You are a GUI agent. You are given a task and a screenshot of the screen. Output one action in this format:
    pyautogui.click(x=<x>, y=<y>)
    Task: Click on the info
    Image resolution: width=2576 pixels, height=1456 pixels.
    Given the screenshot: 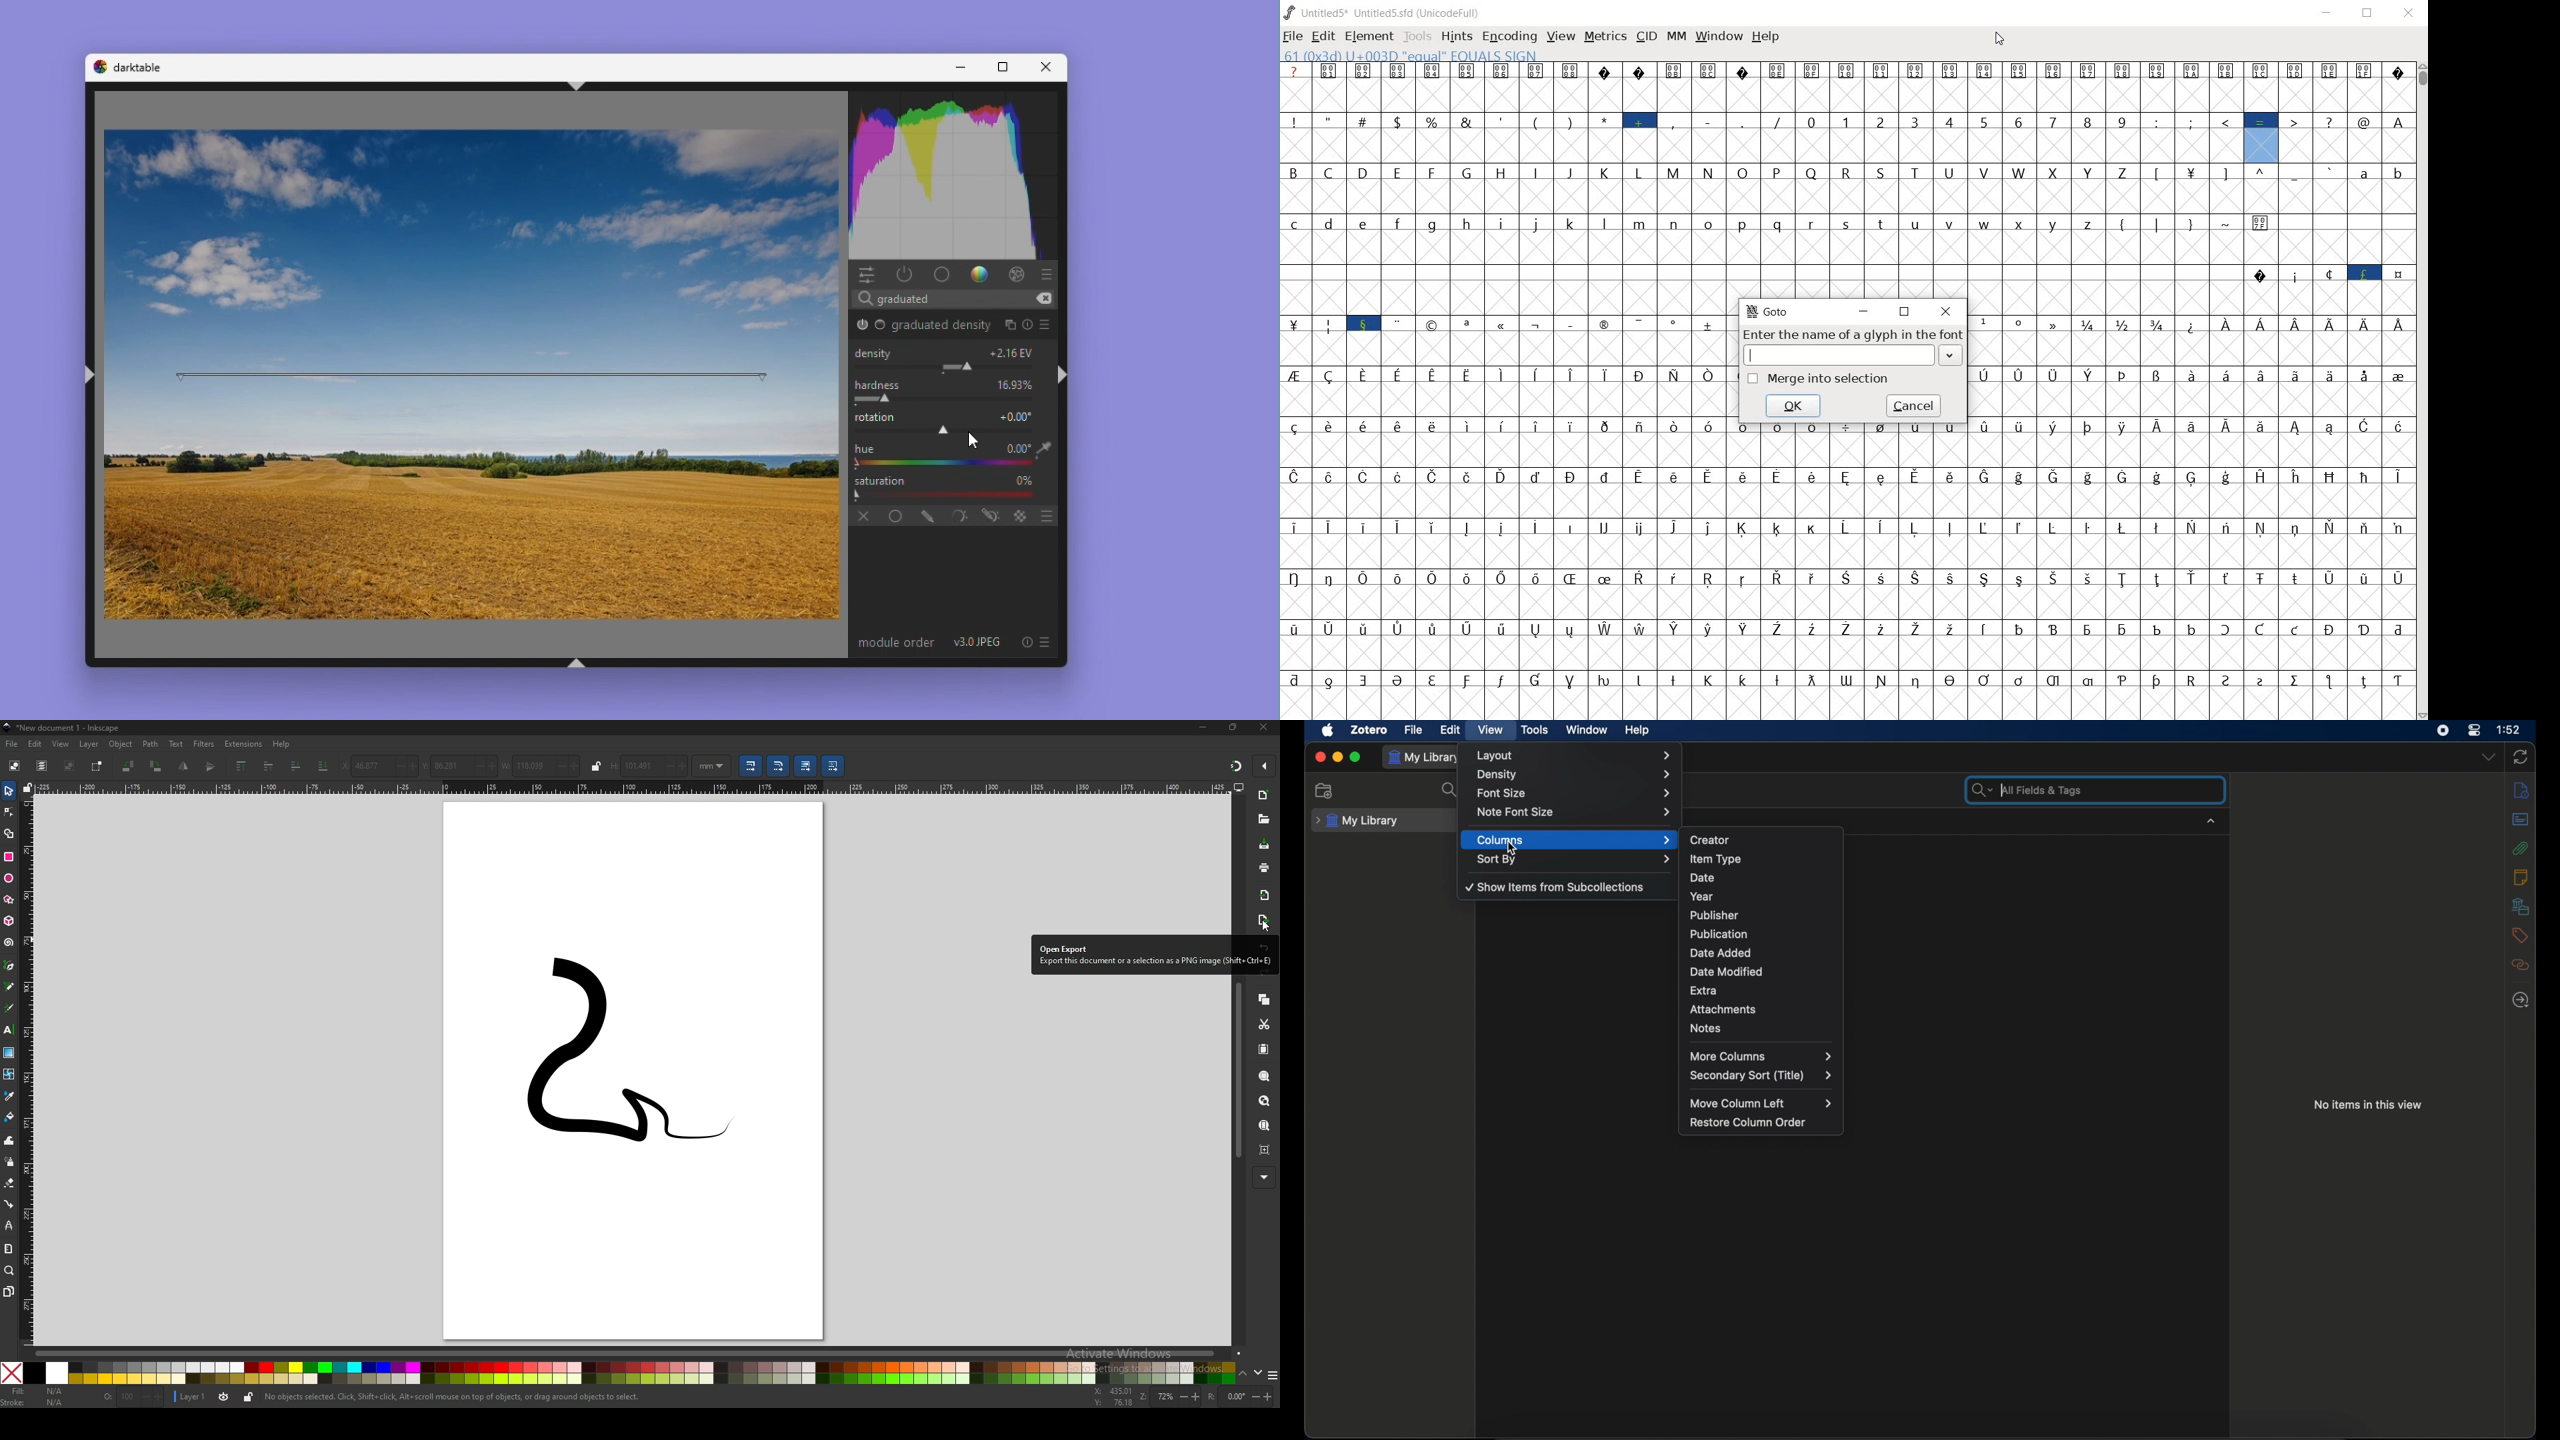 What is the action you would take?
    pyautogui.click(x=453, y=1397)
    